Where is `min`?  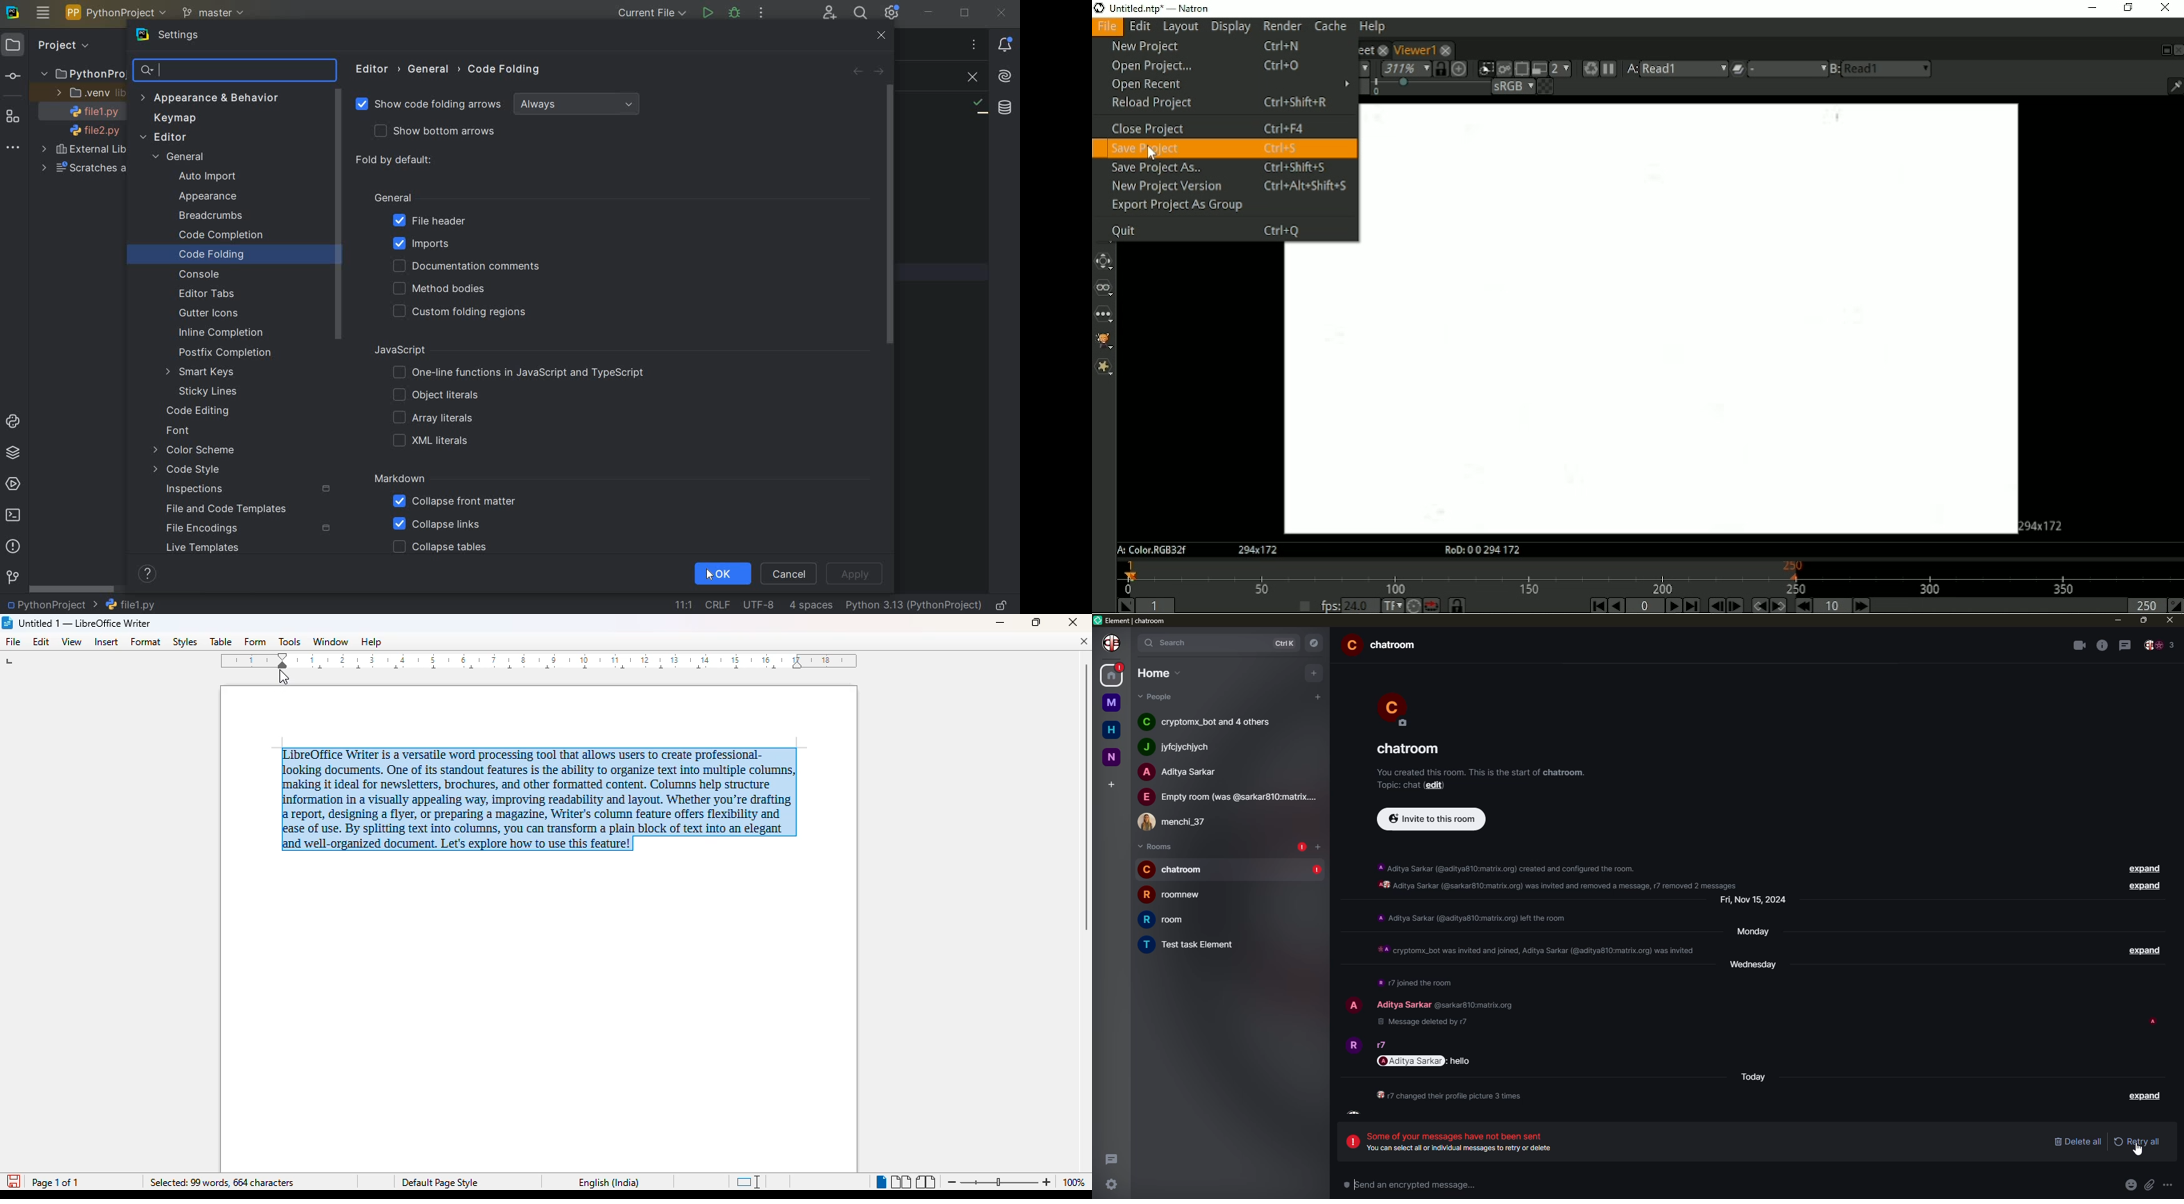 min is located at coordinates (2116, 621).